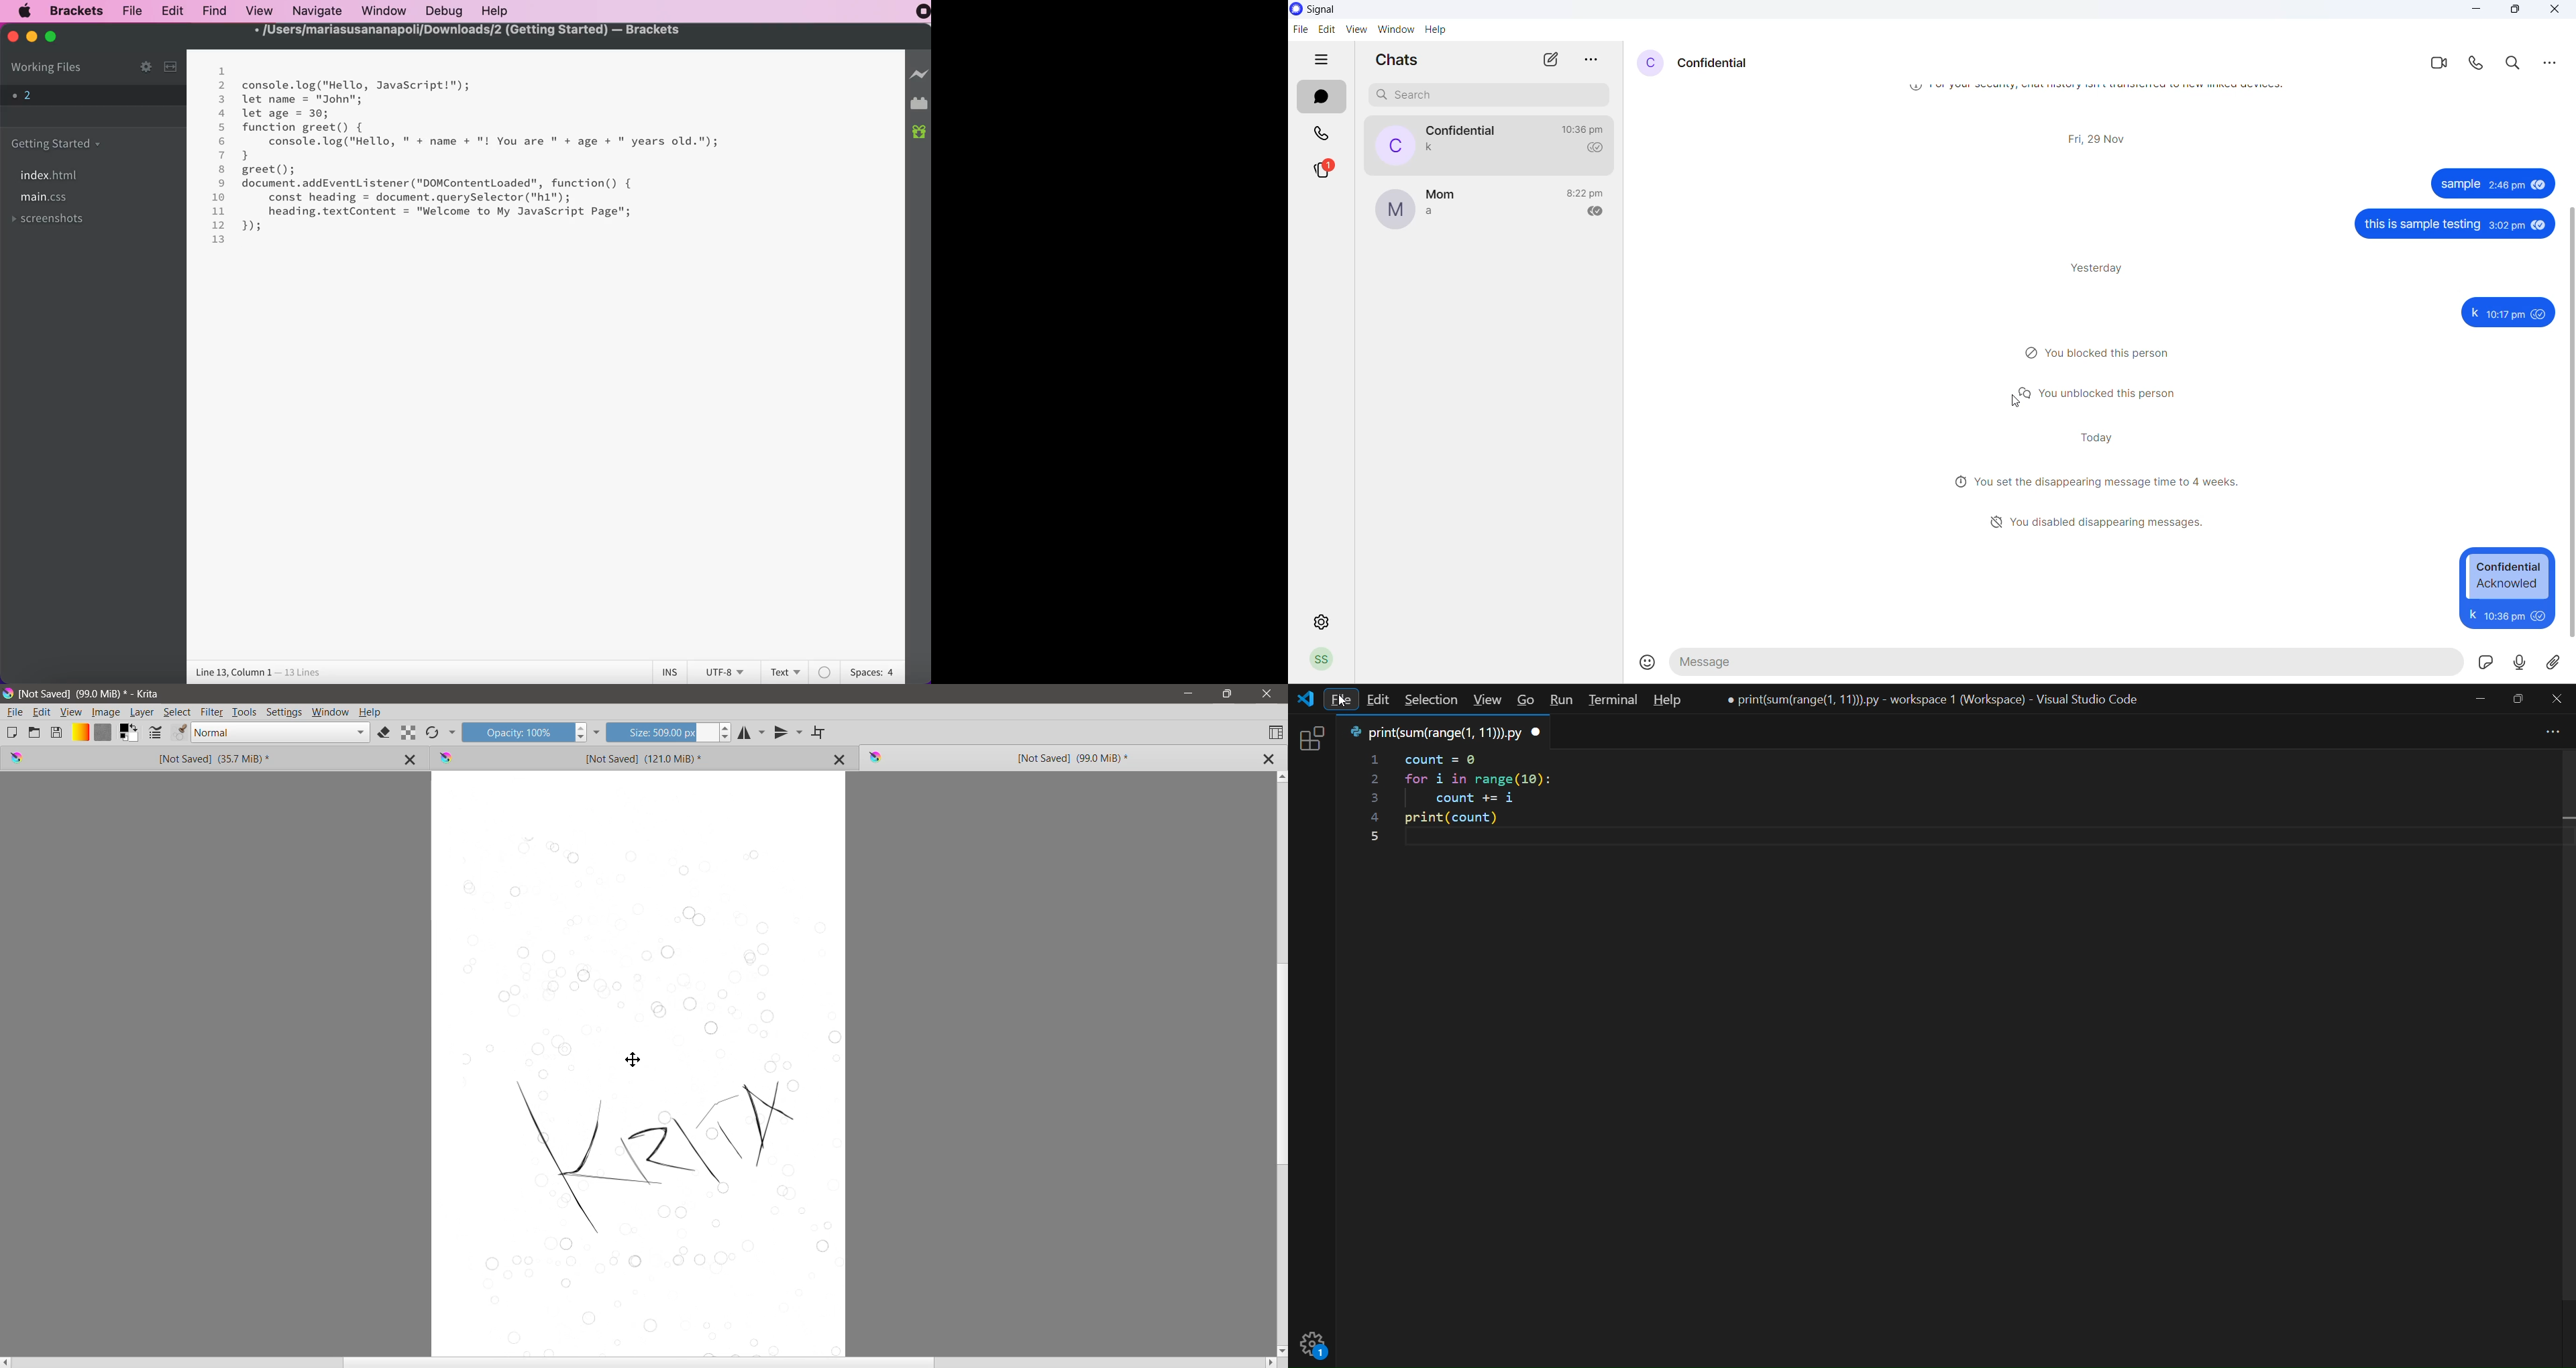  Describe the element at coordinates (222, 113) in the screenshot. I see `4` at that location.